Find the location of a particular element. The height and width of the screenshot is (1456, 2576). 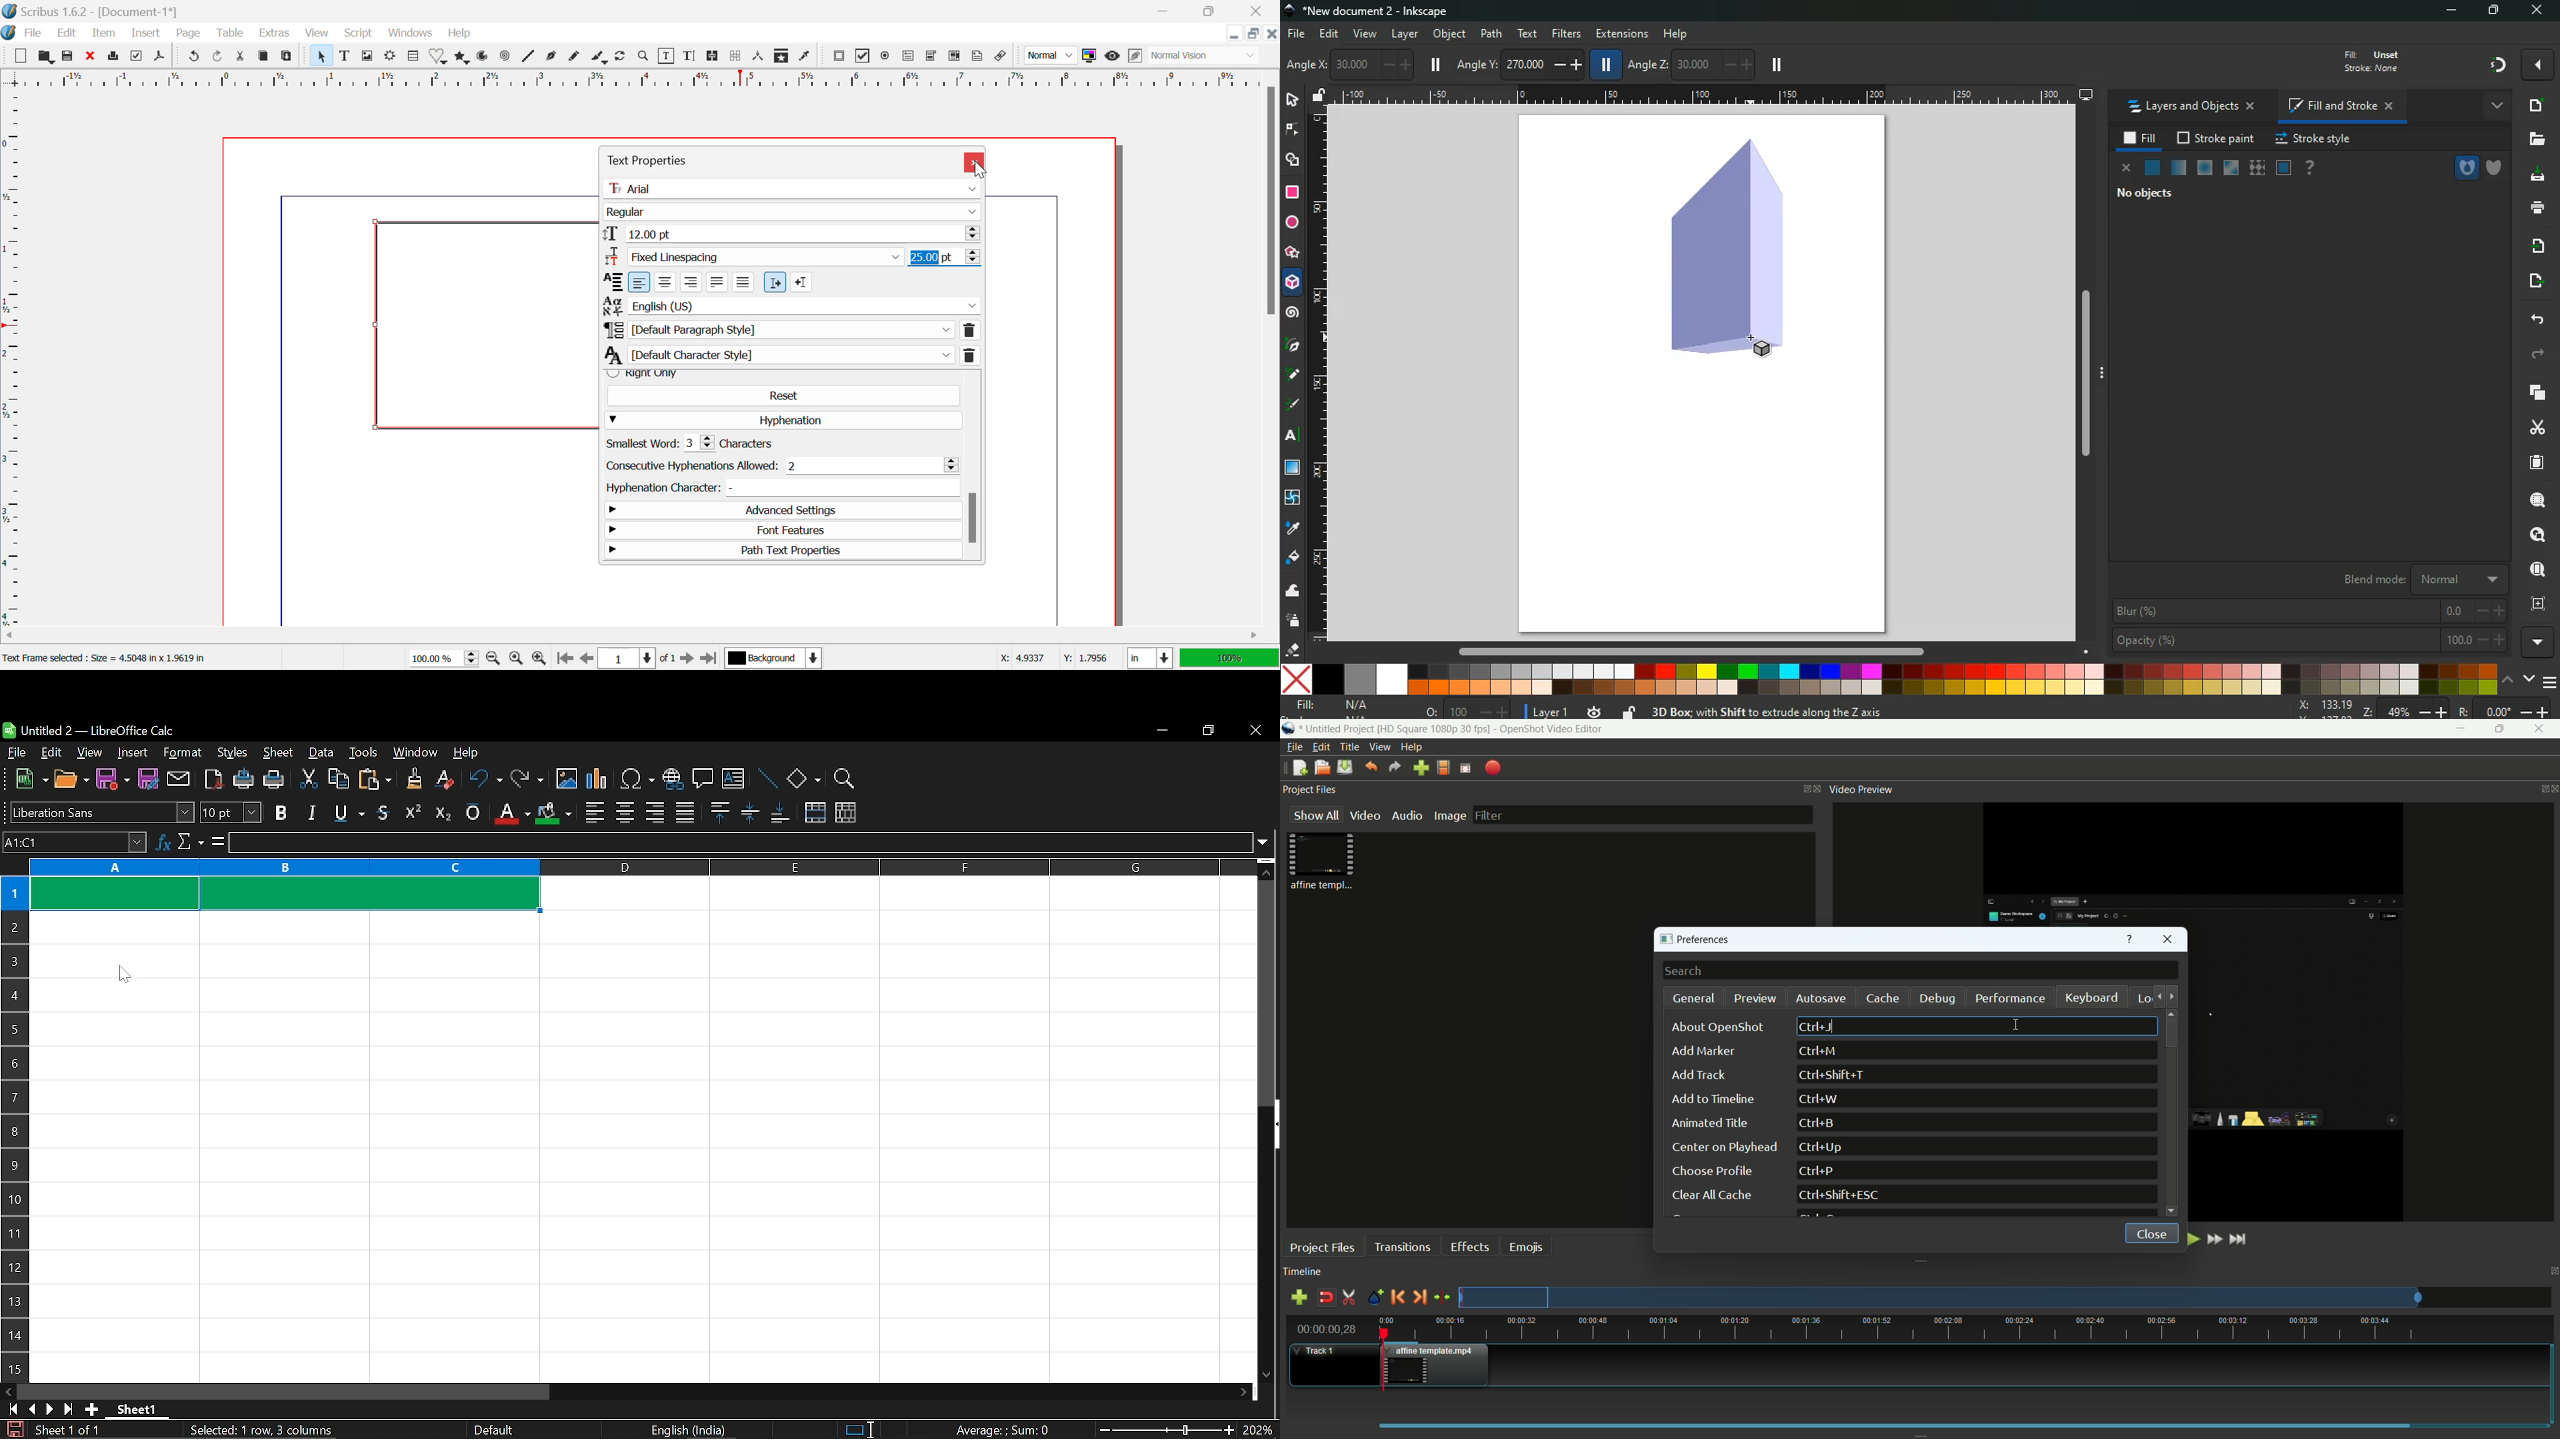

Table is located at coordinates (231, 35).